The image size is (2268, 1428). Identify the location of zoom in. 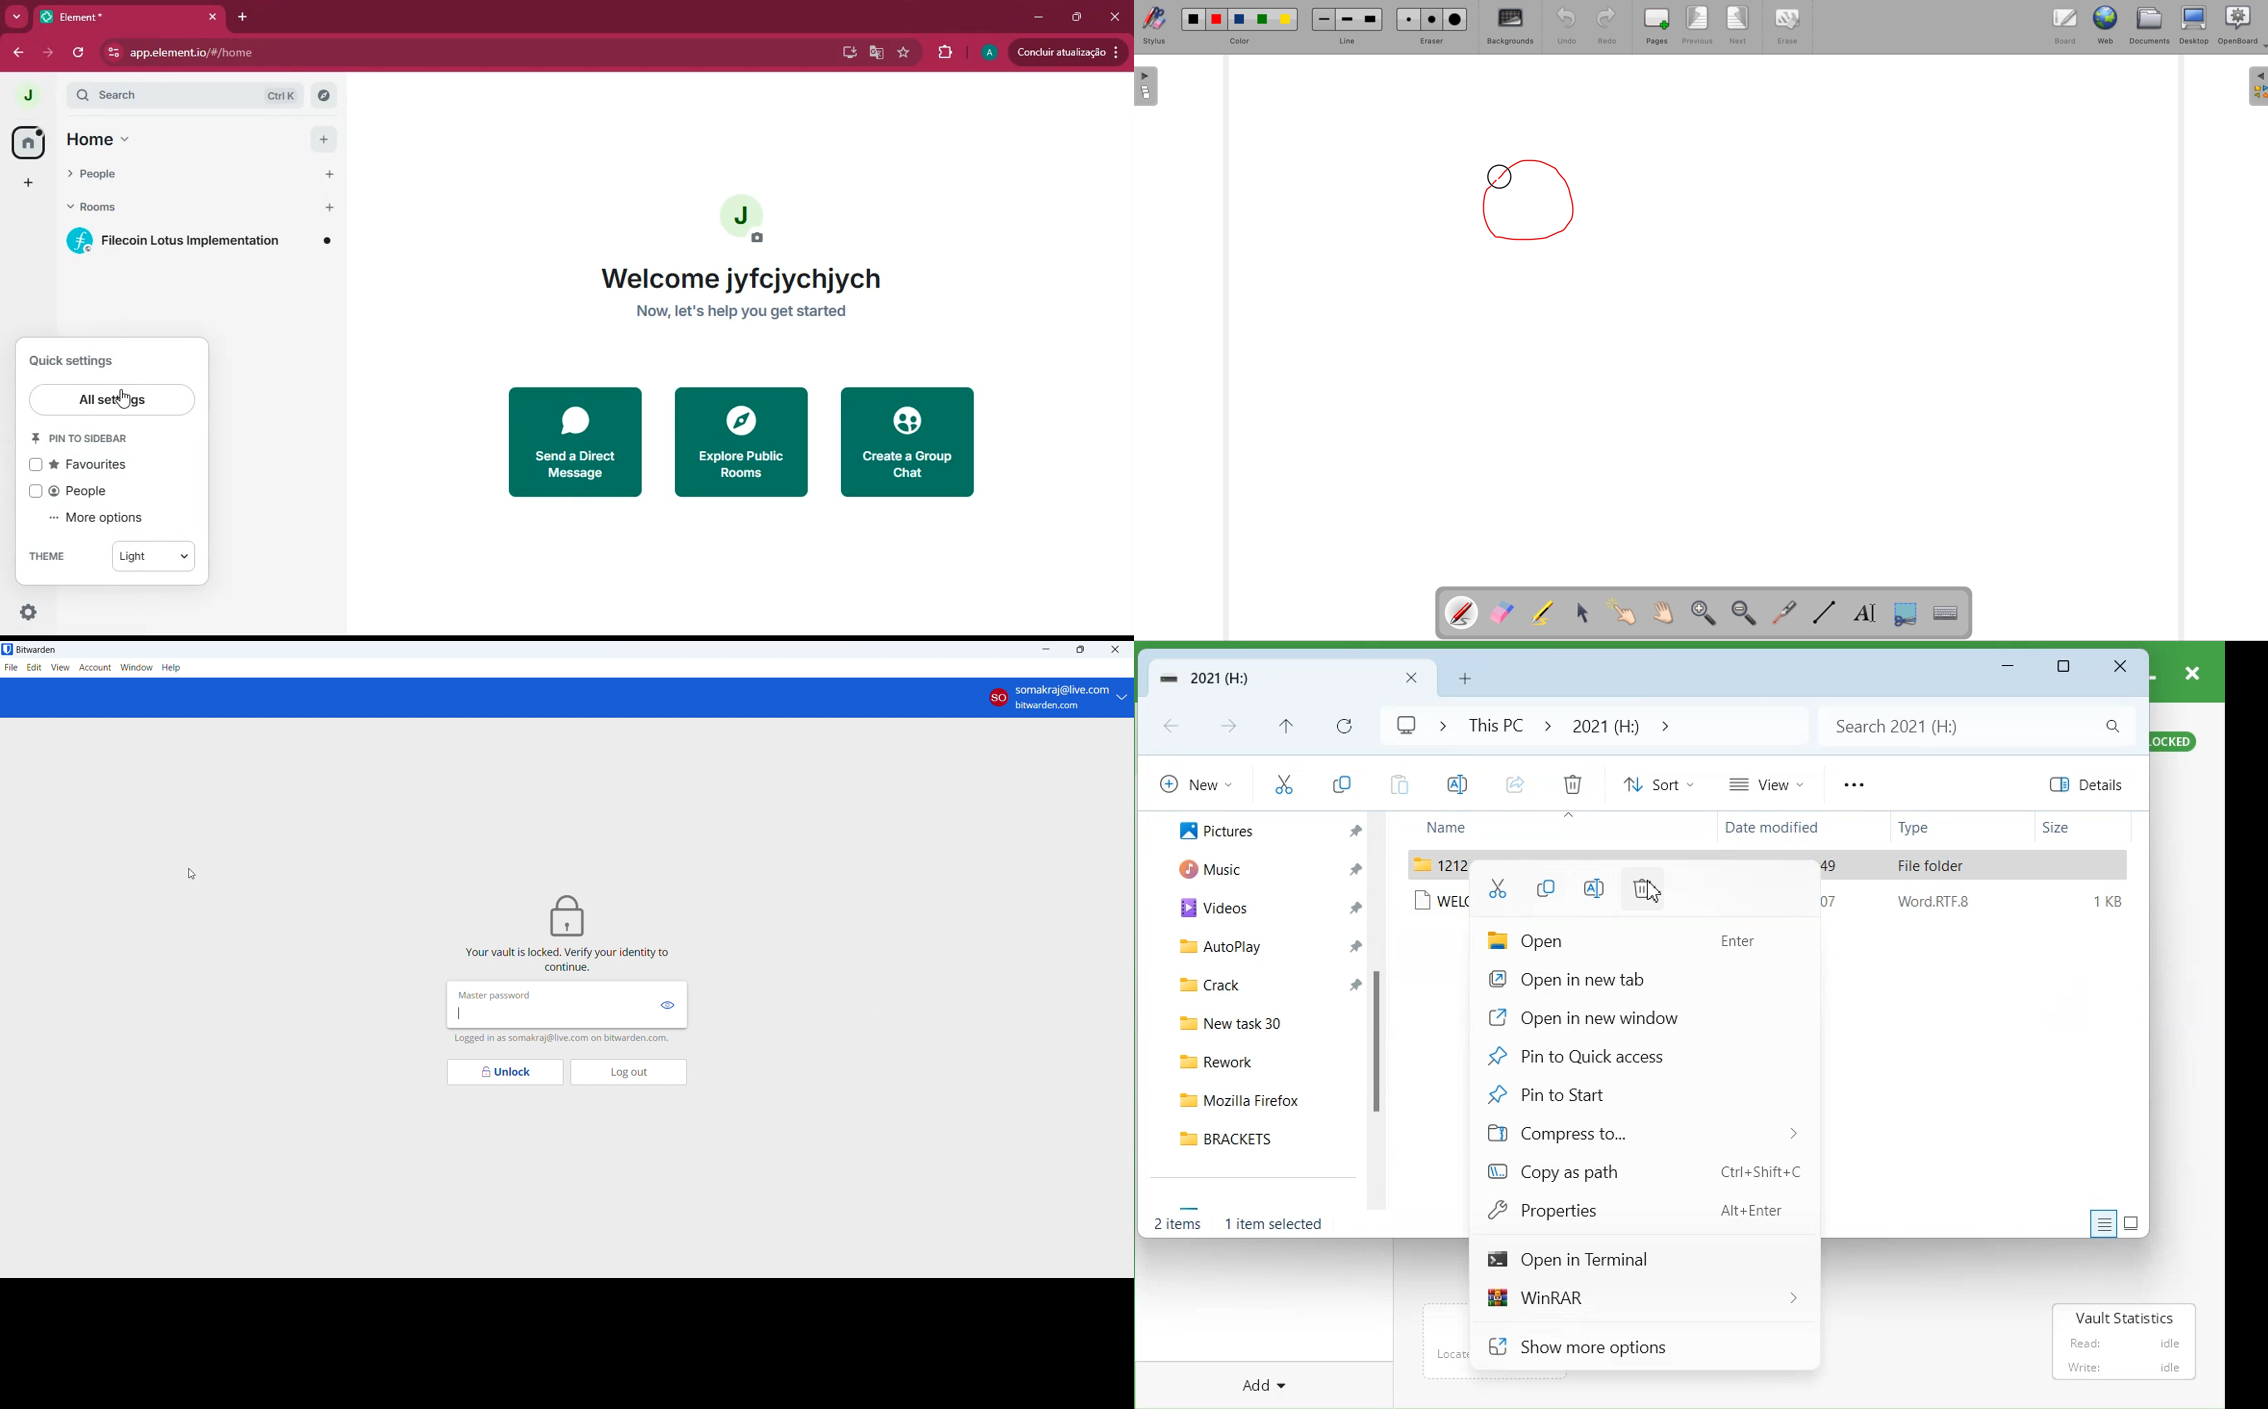
(1704, 615).